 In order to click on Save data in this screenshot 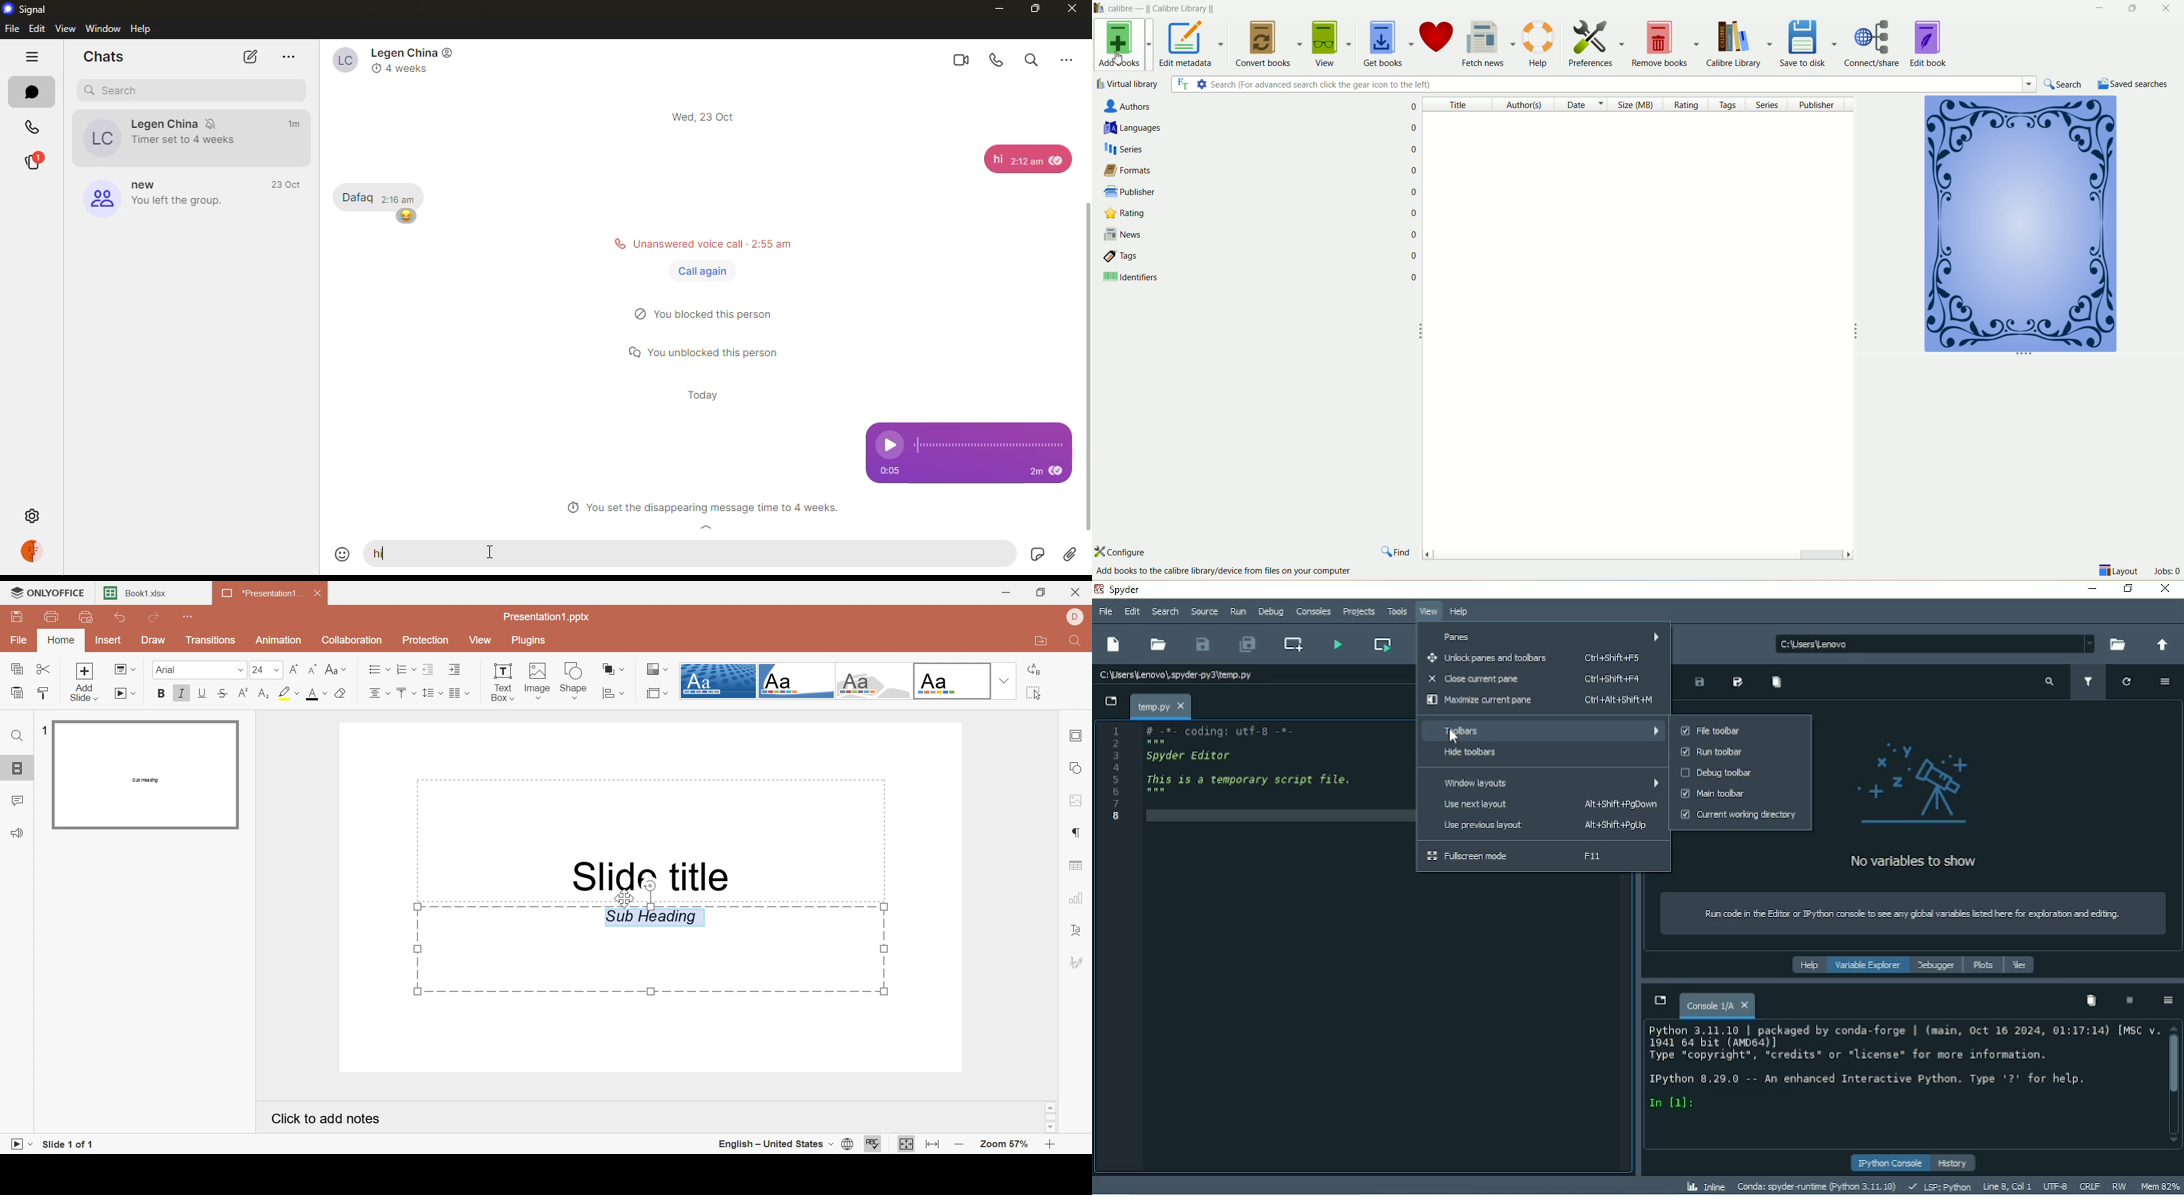, I will do `click(1699, 683)`.